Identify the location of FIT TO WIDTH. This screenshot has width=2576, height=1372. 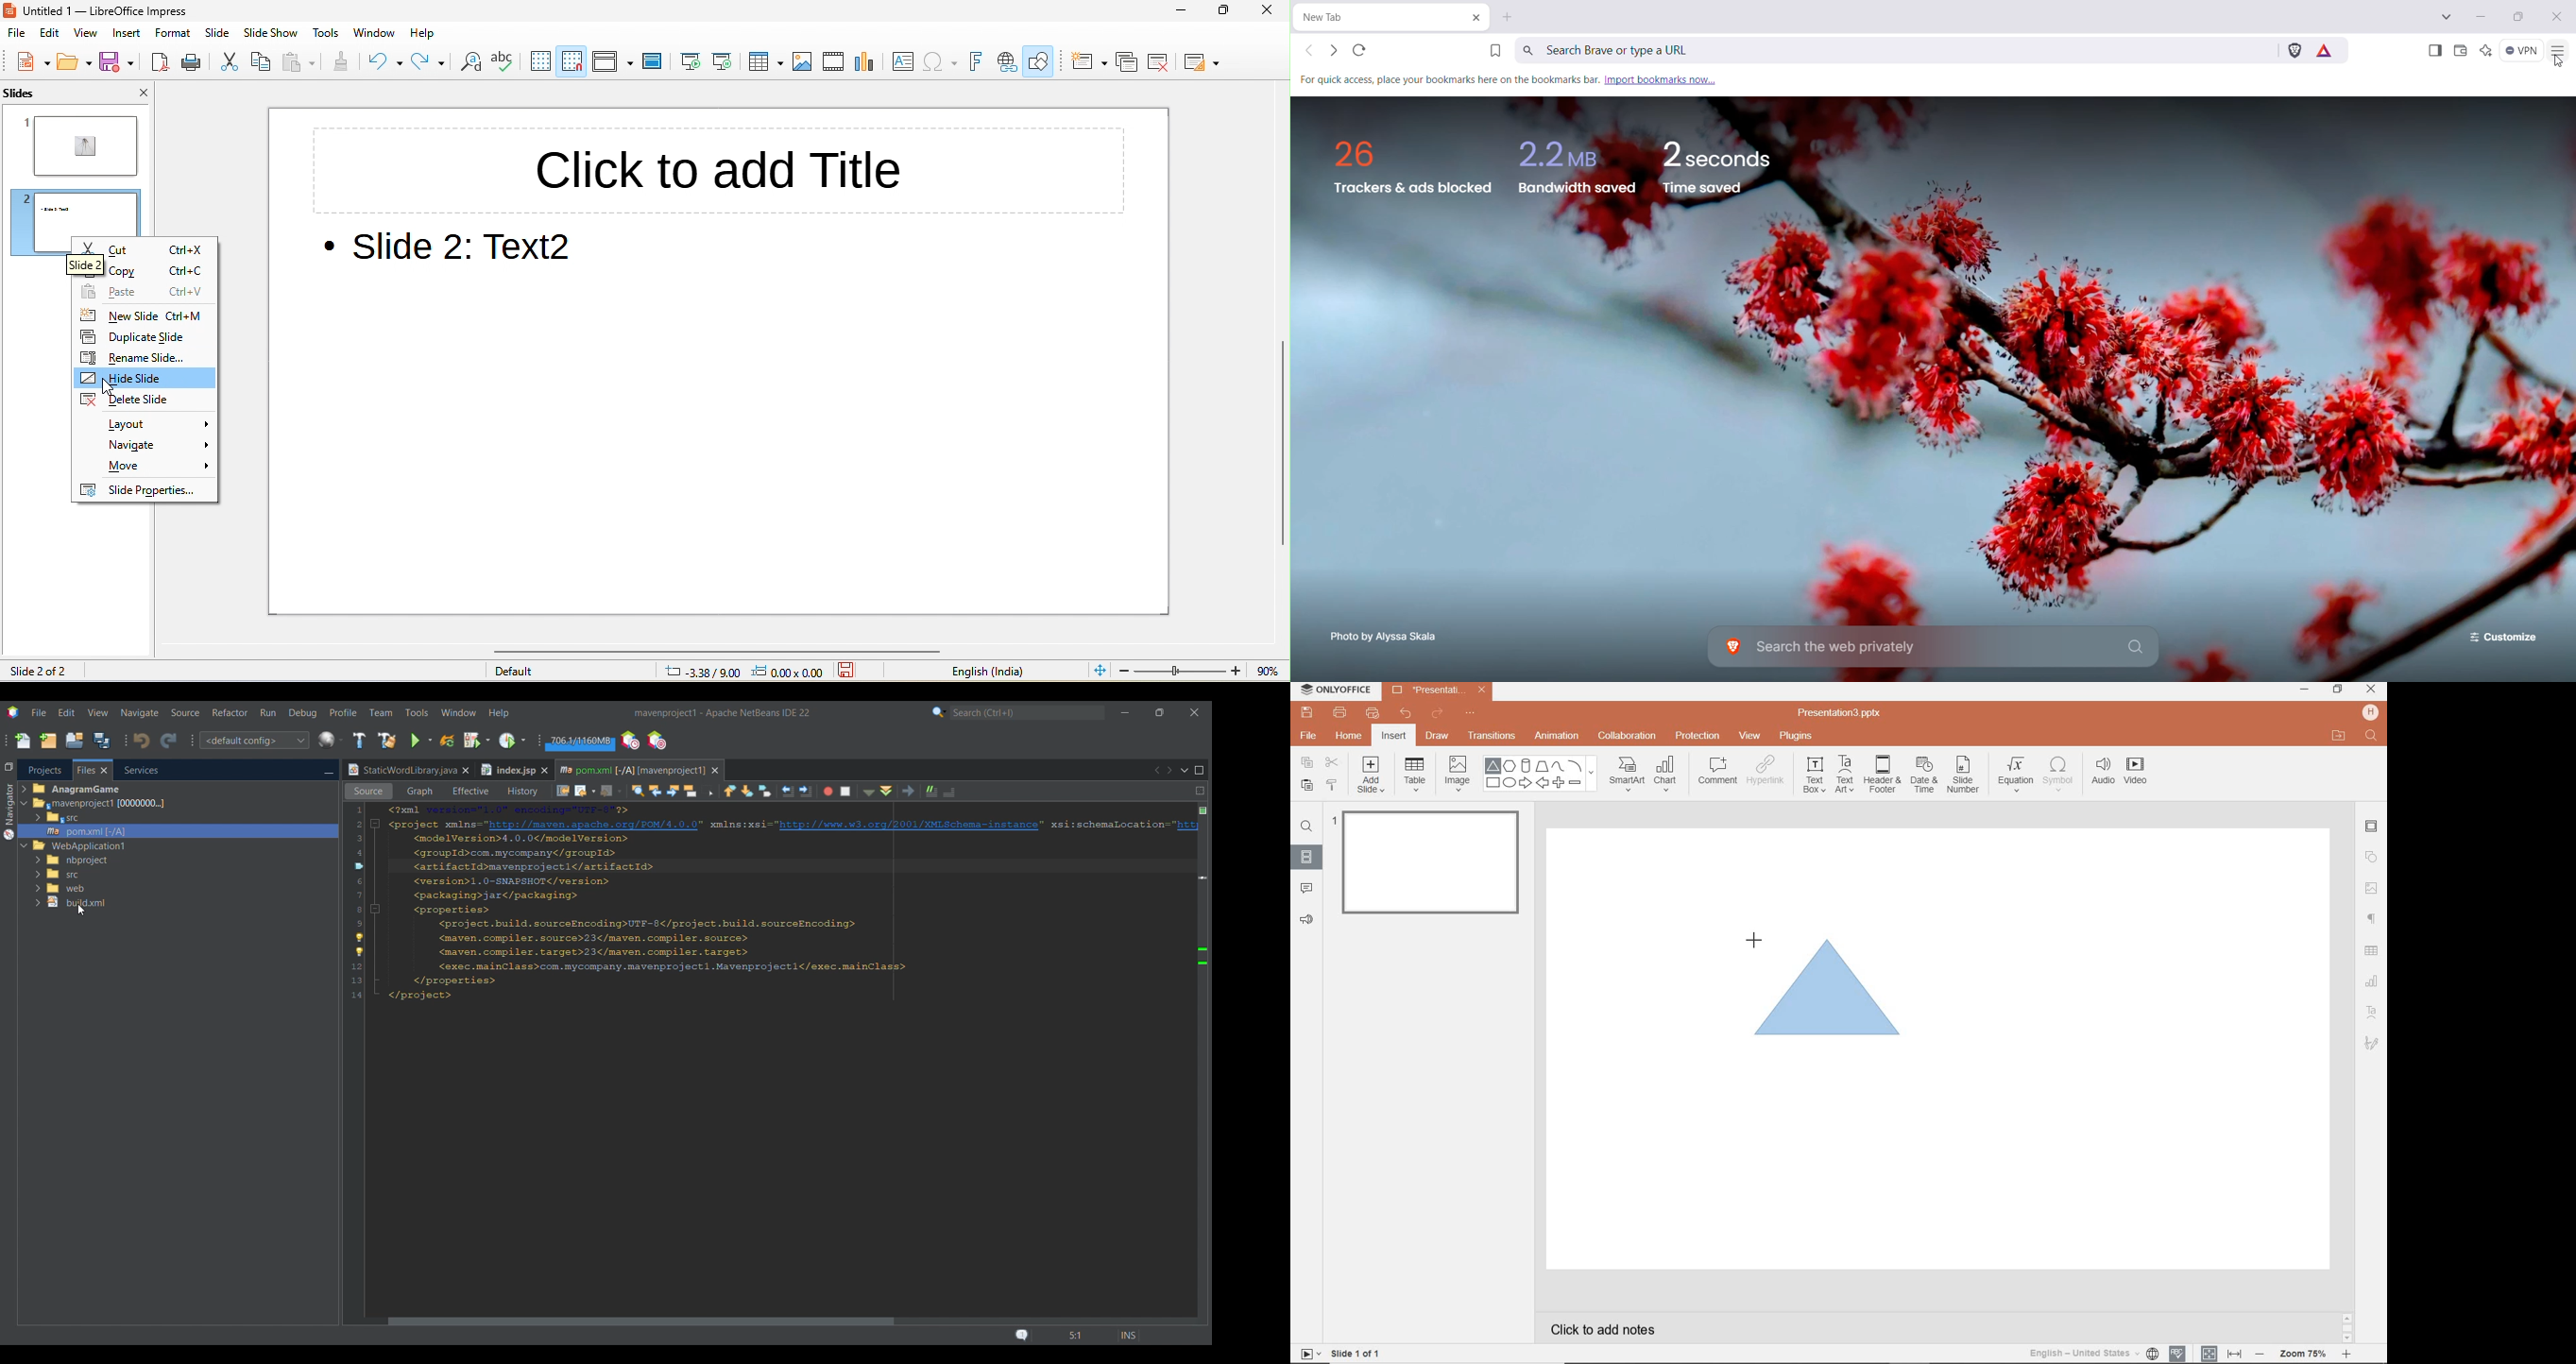
(2234, 1354).